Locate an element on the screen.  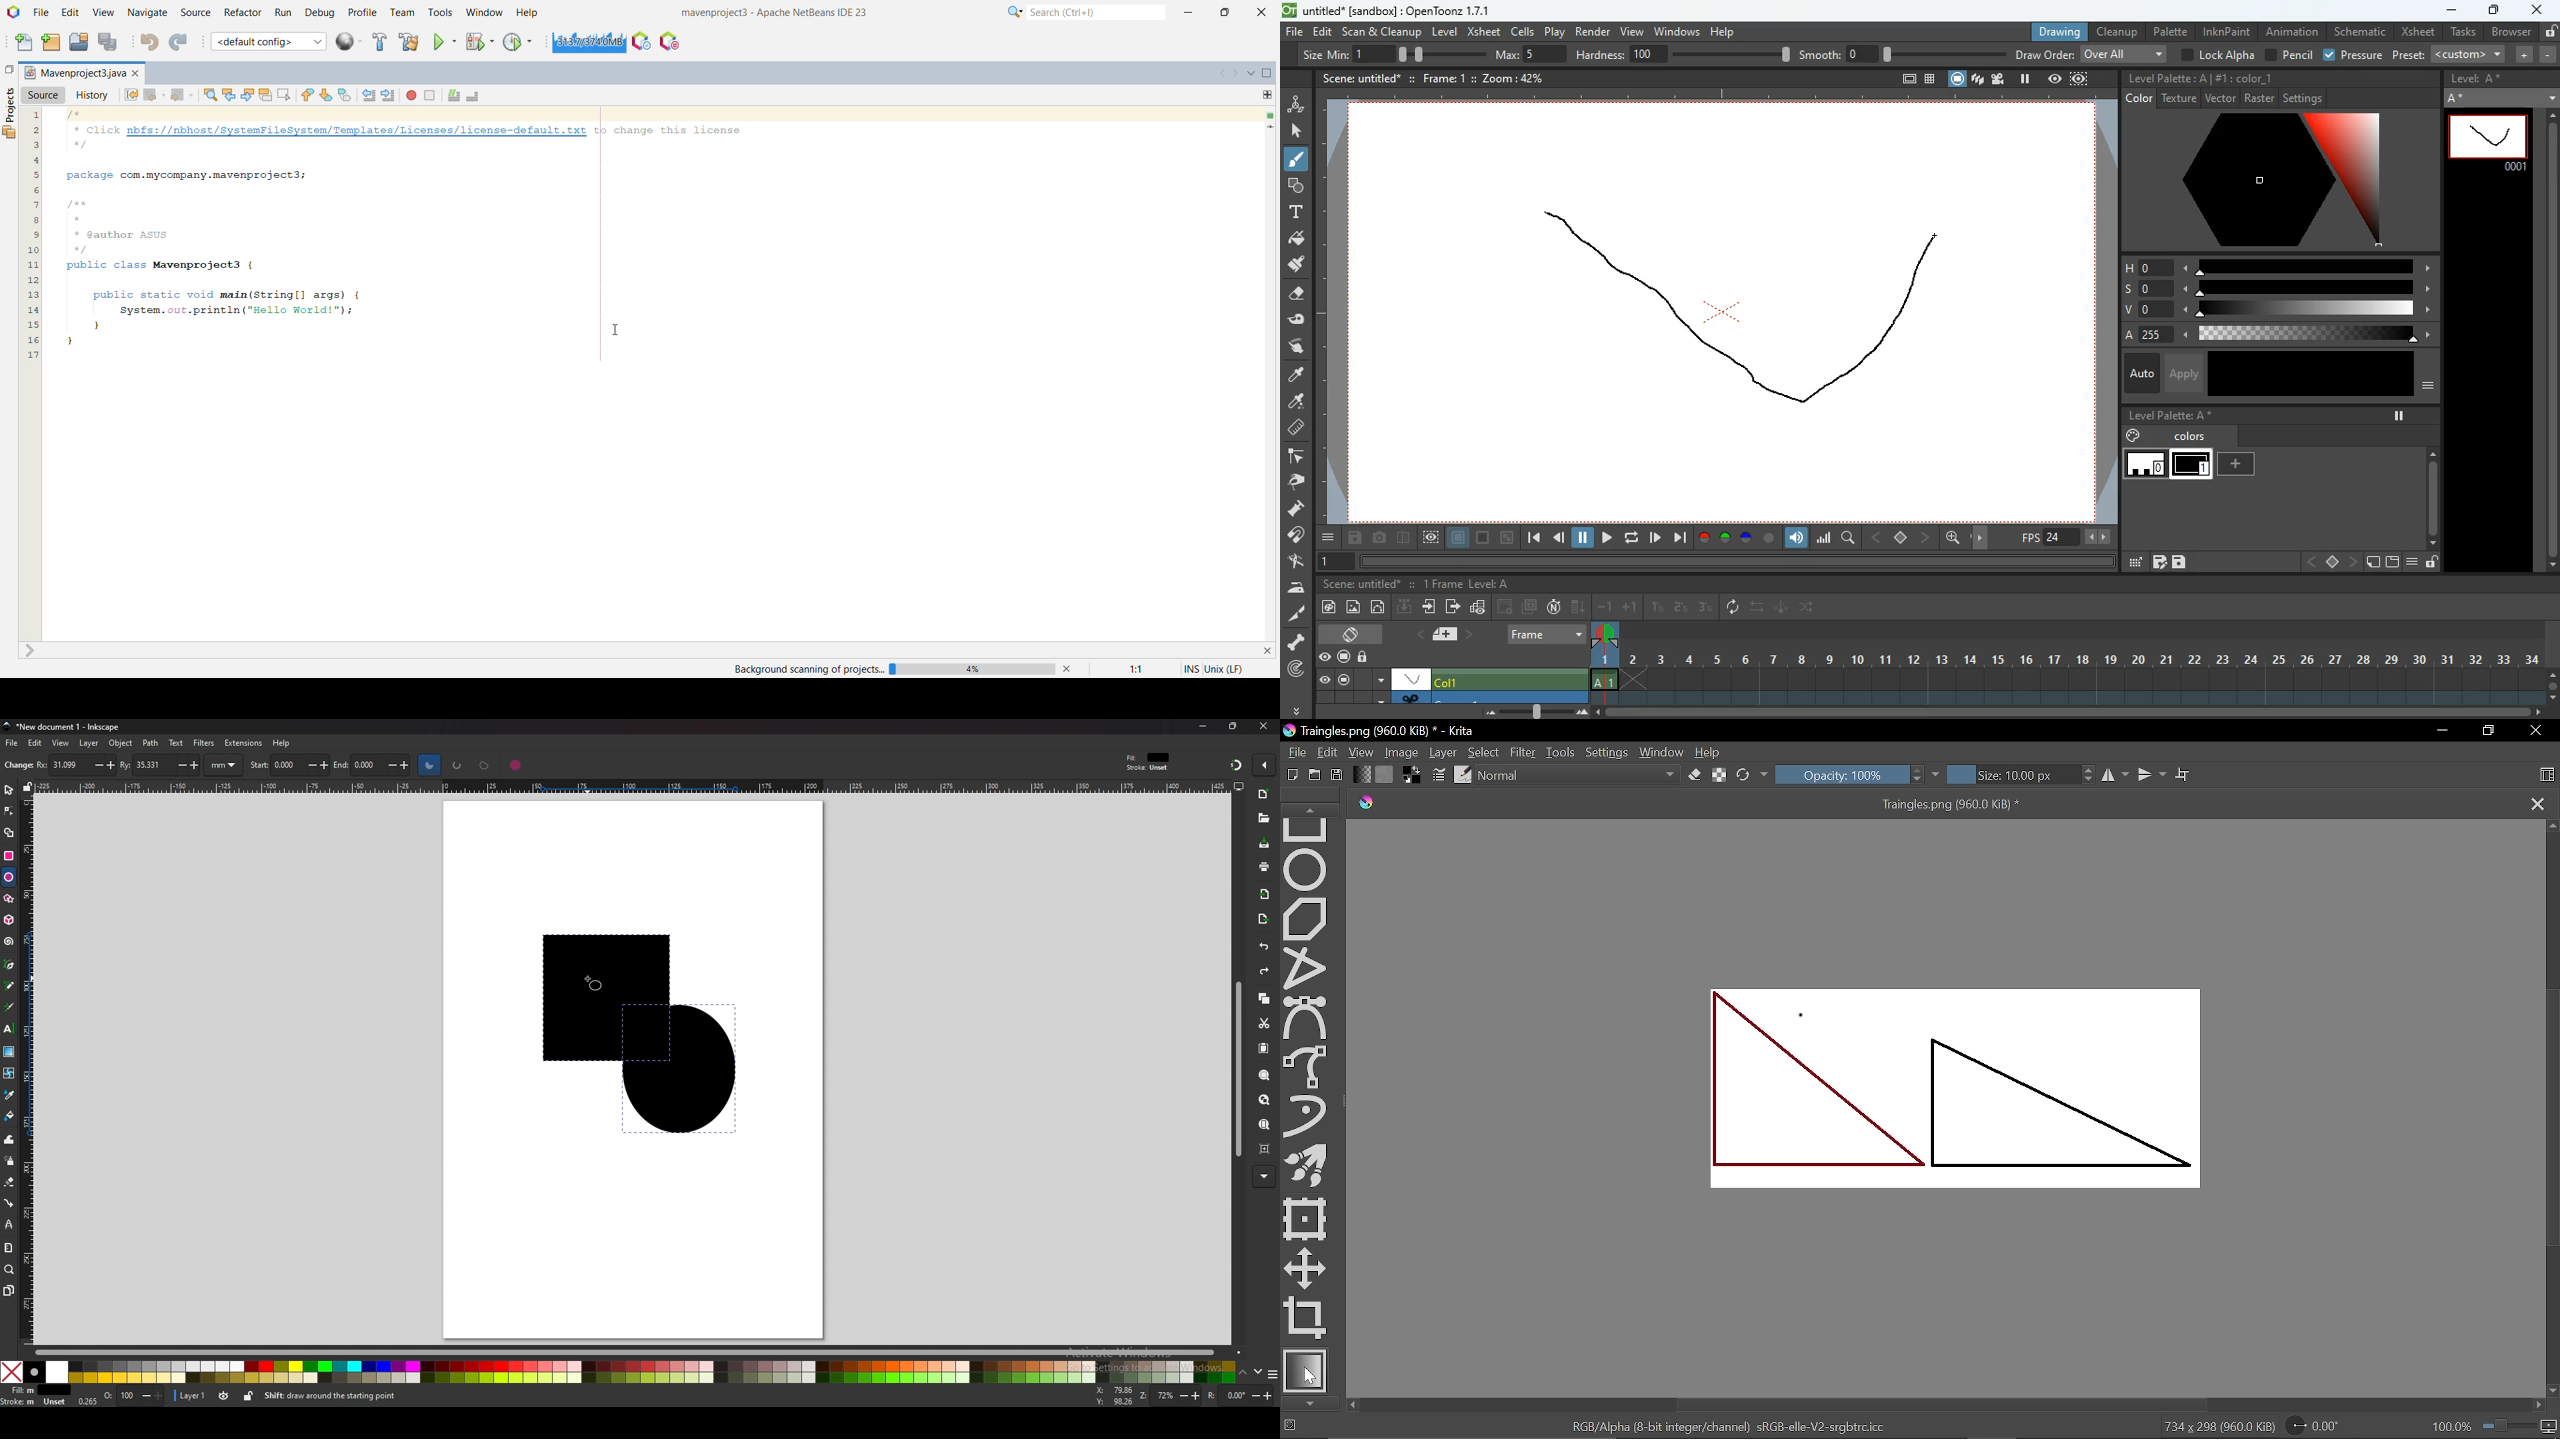
0.265 is located at coordinates (86, 1402).